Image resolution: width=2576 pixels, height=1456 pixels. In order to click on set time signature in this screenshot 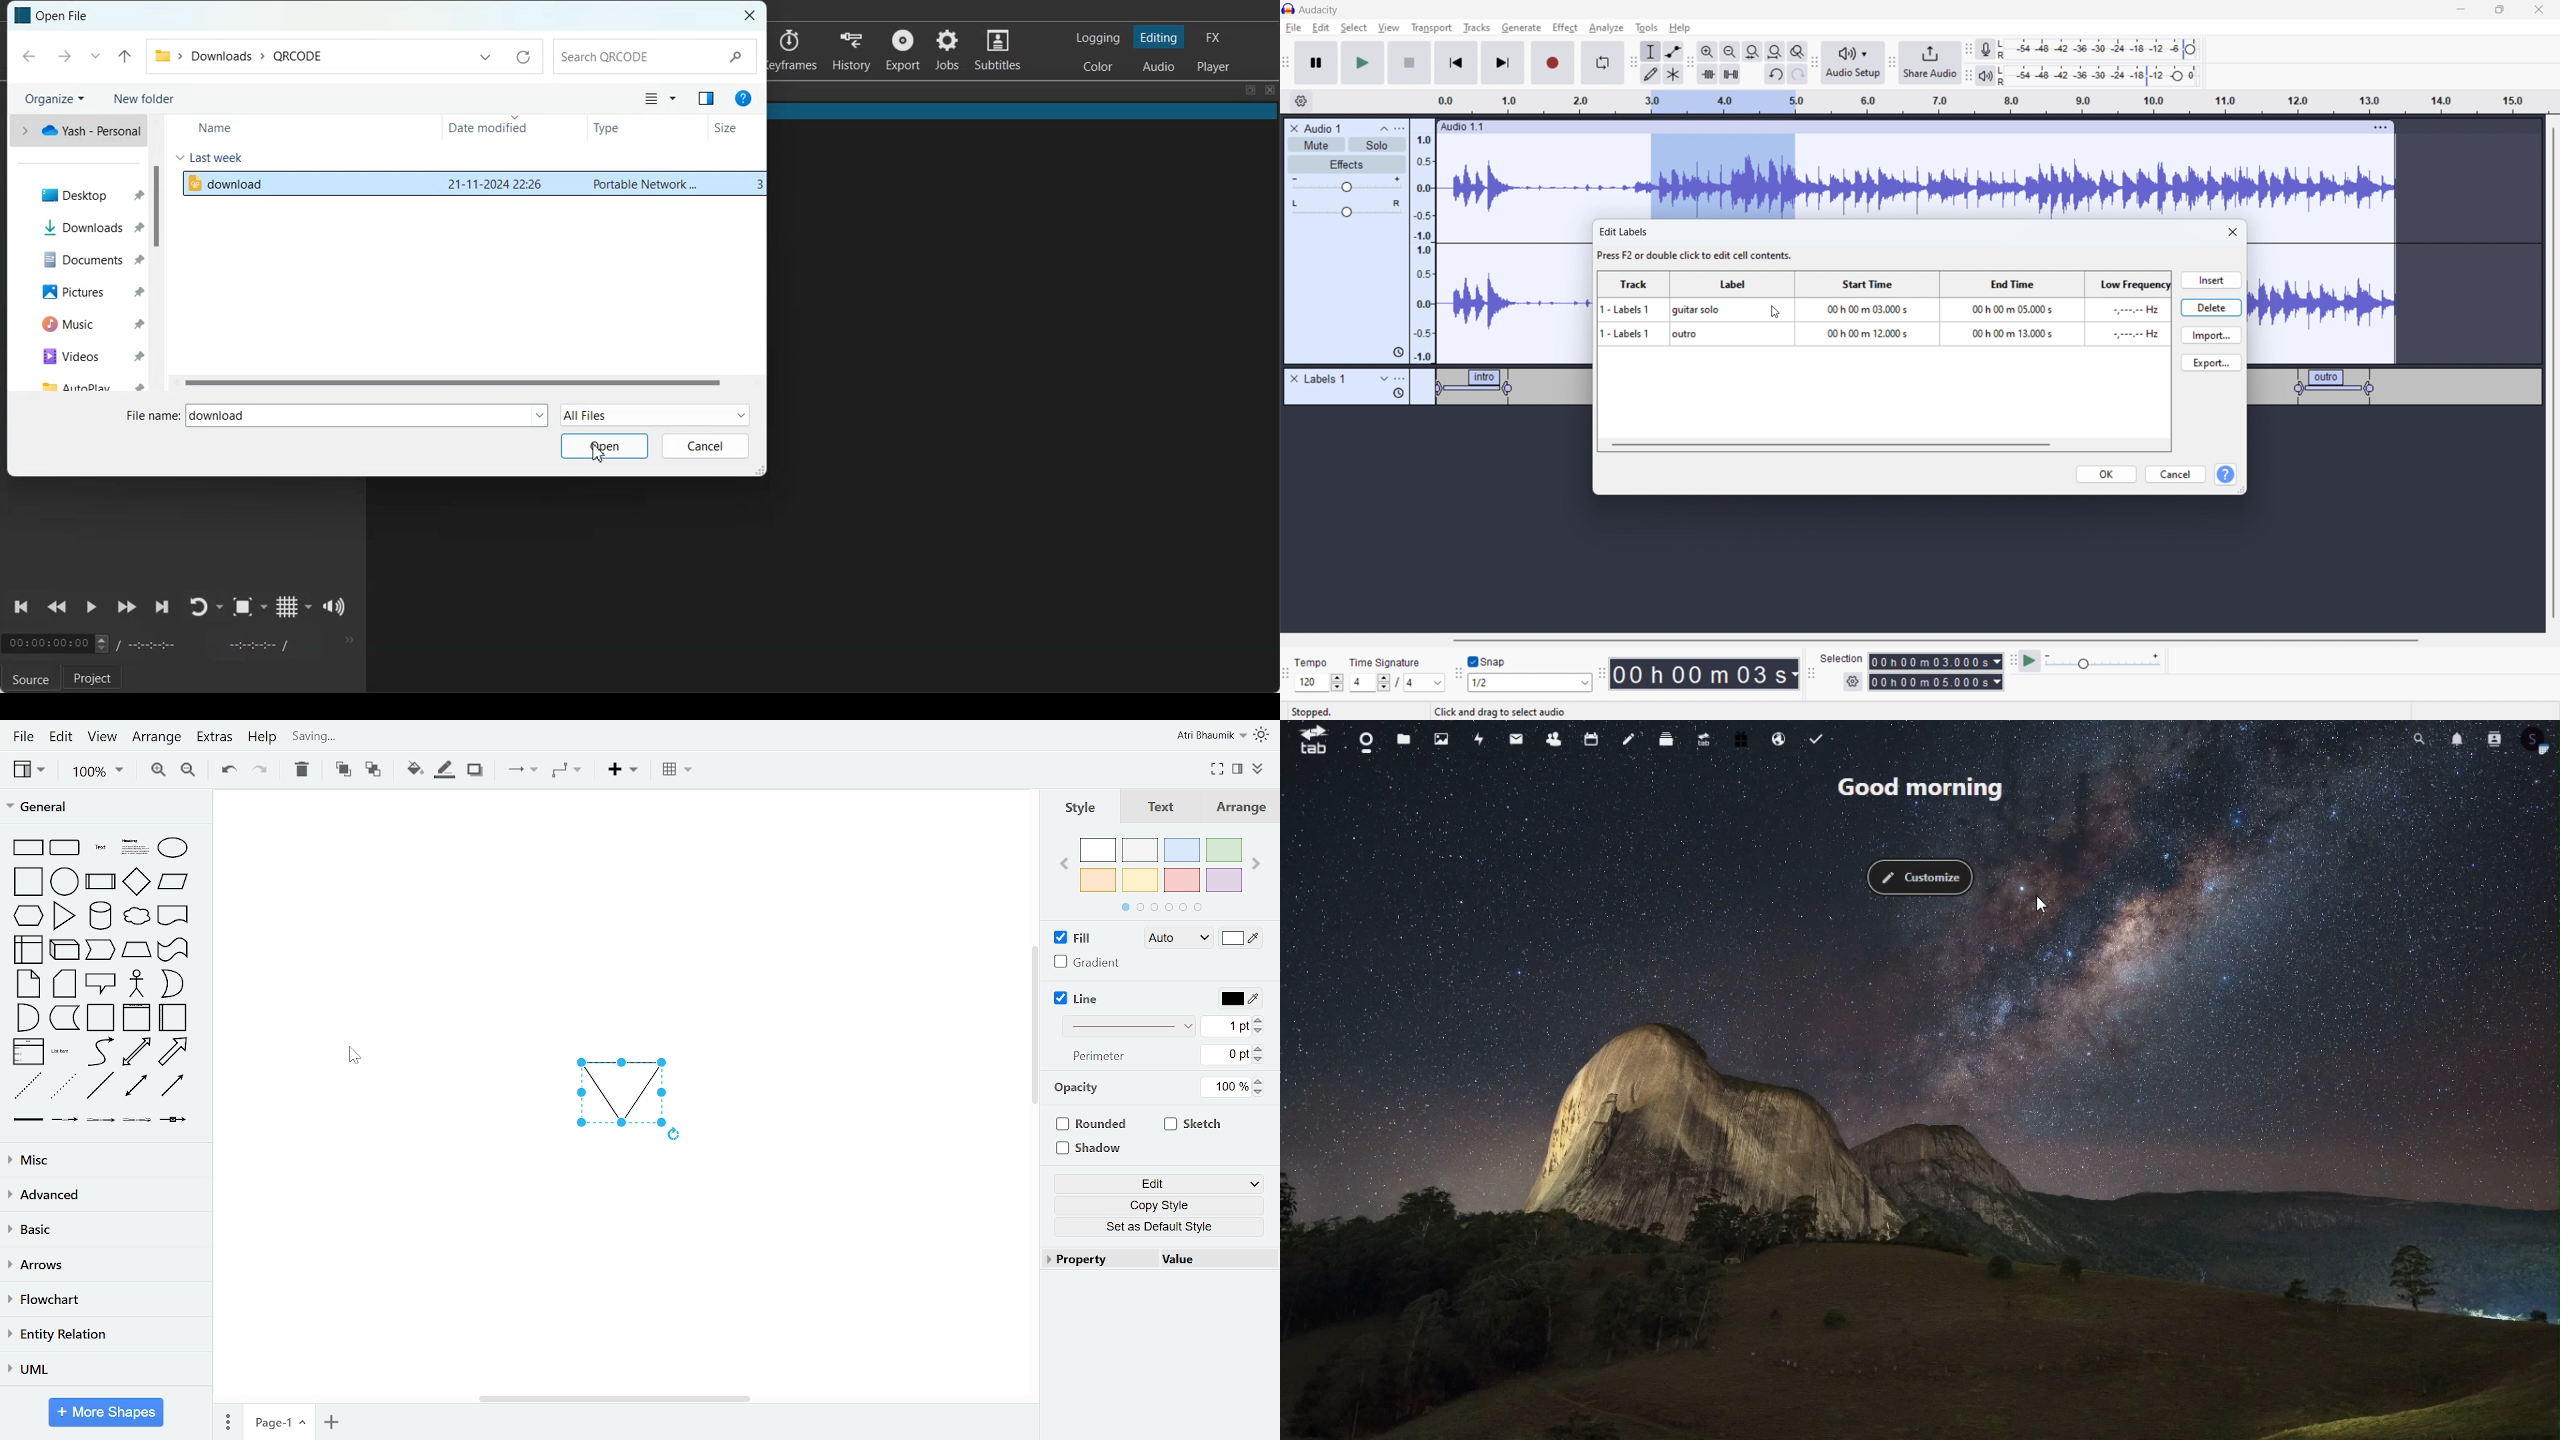, I will do `click(1398, 682)`.